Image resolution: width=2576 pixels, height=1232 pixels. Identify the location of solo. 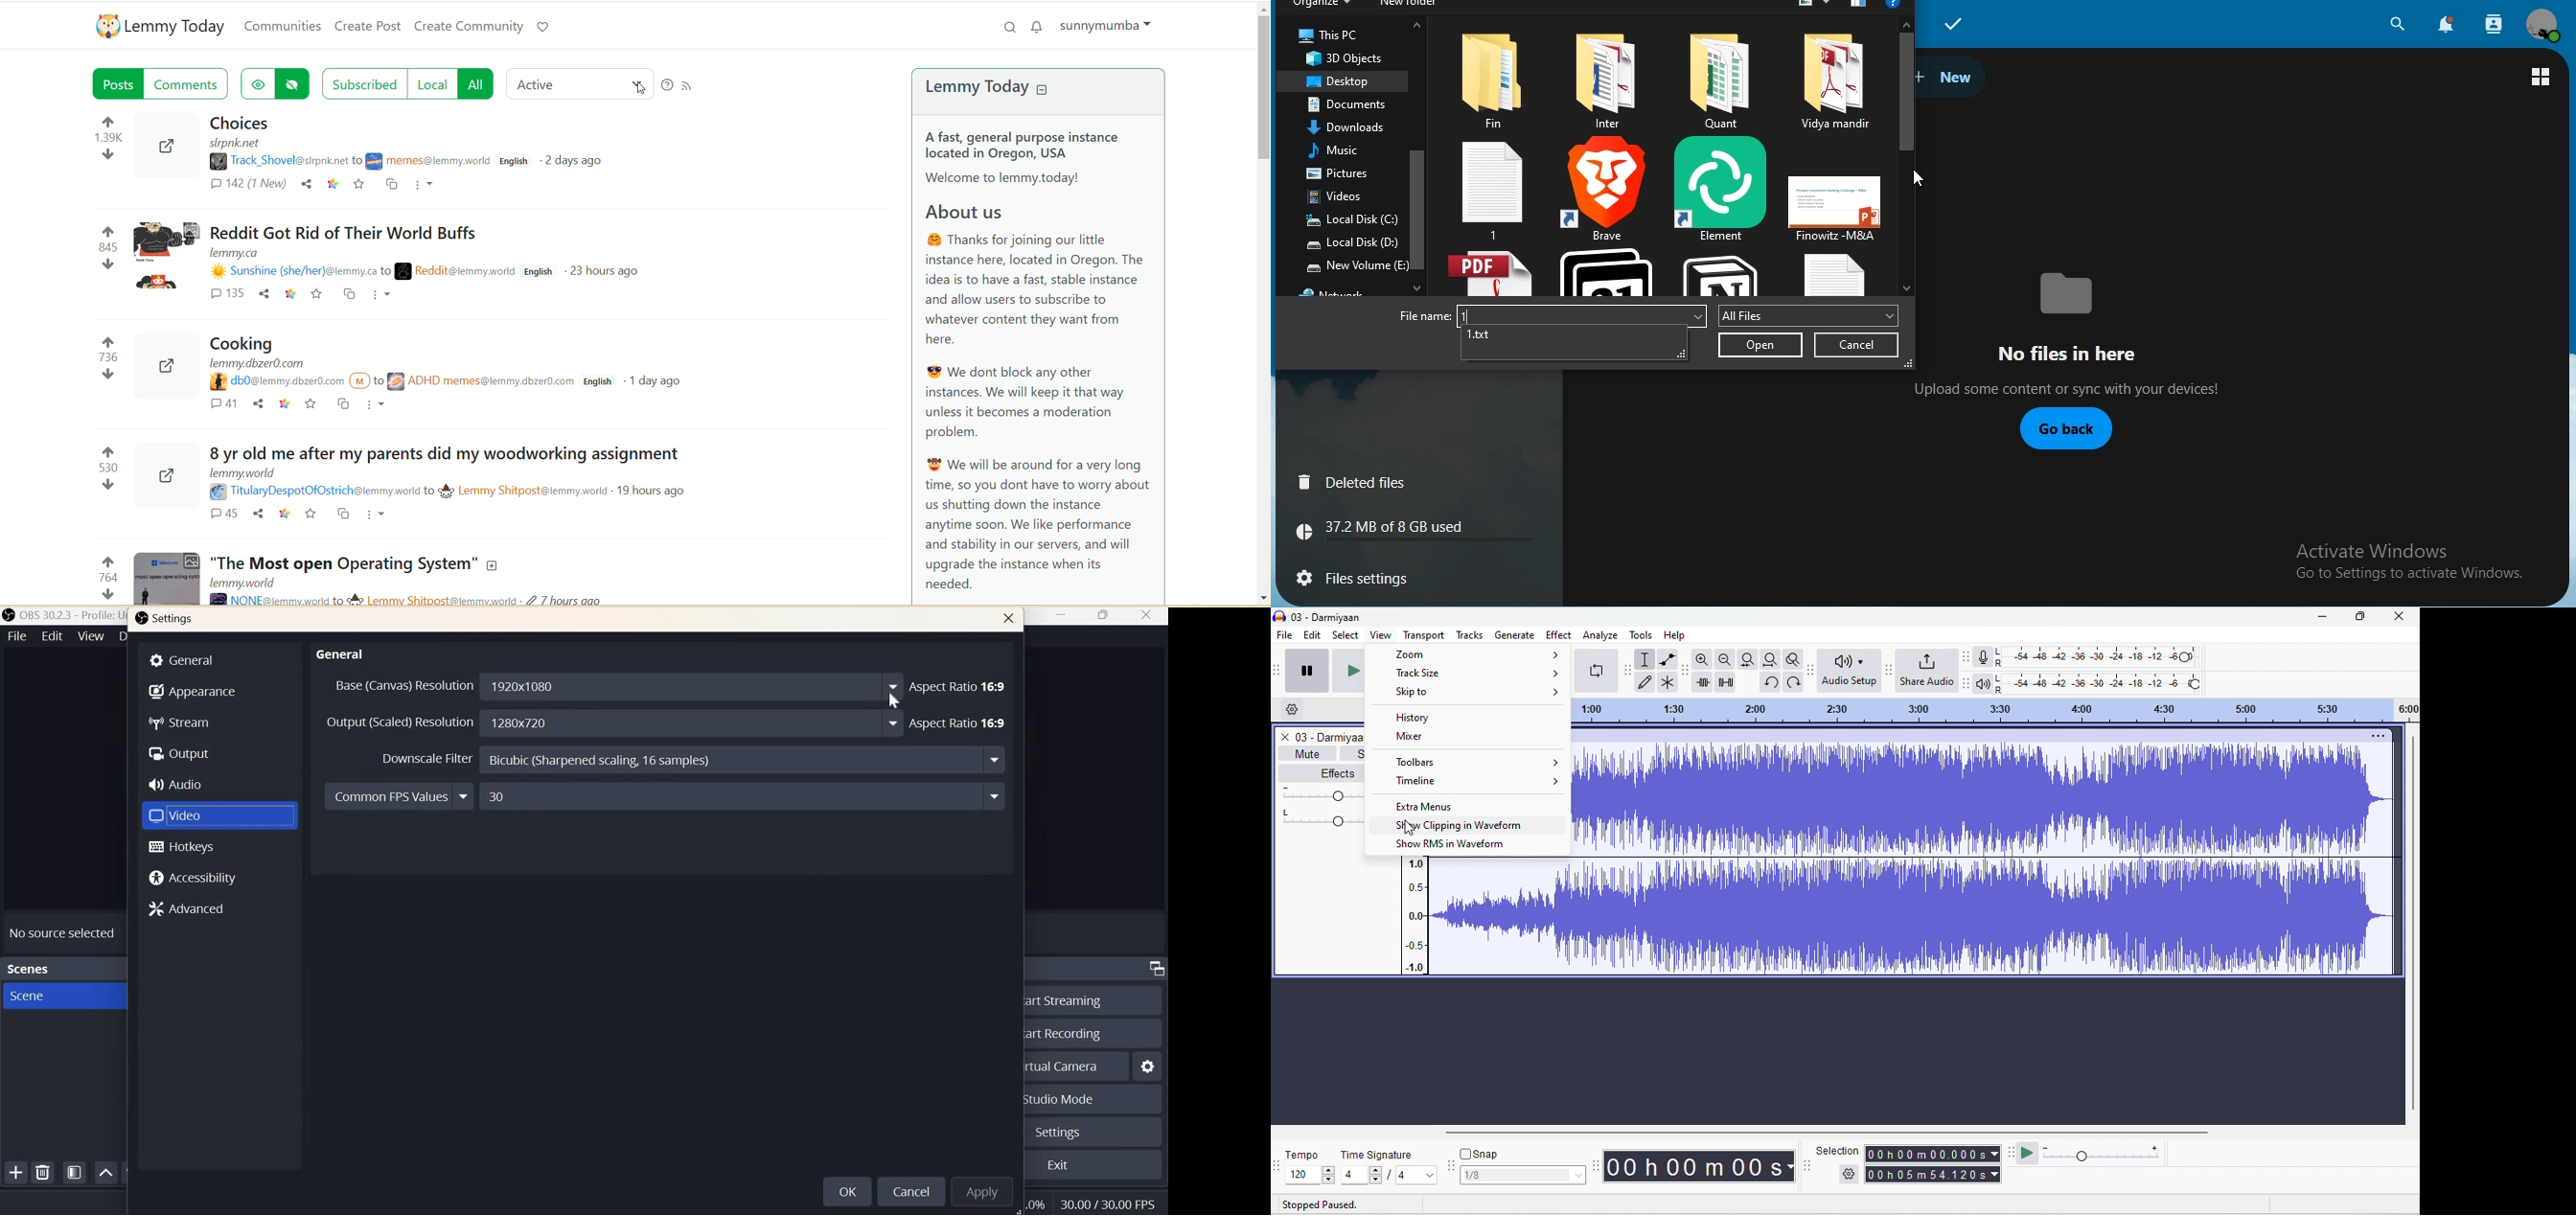
(1357, 754).